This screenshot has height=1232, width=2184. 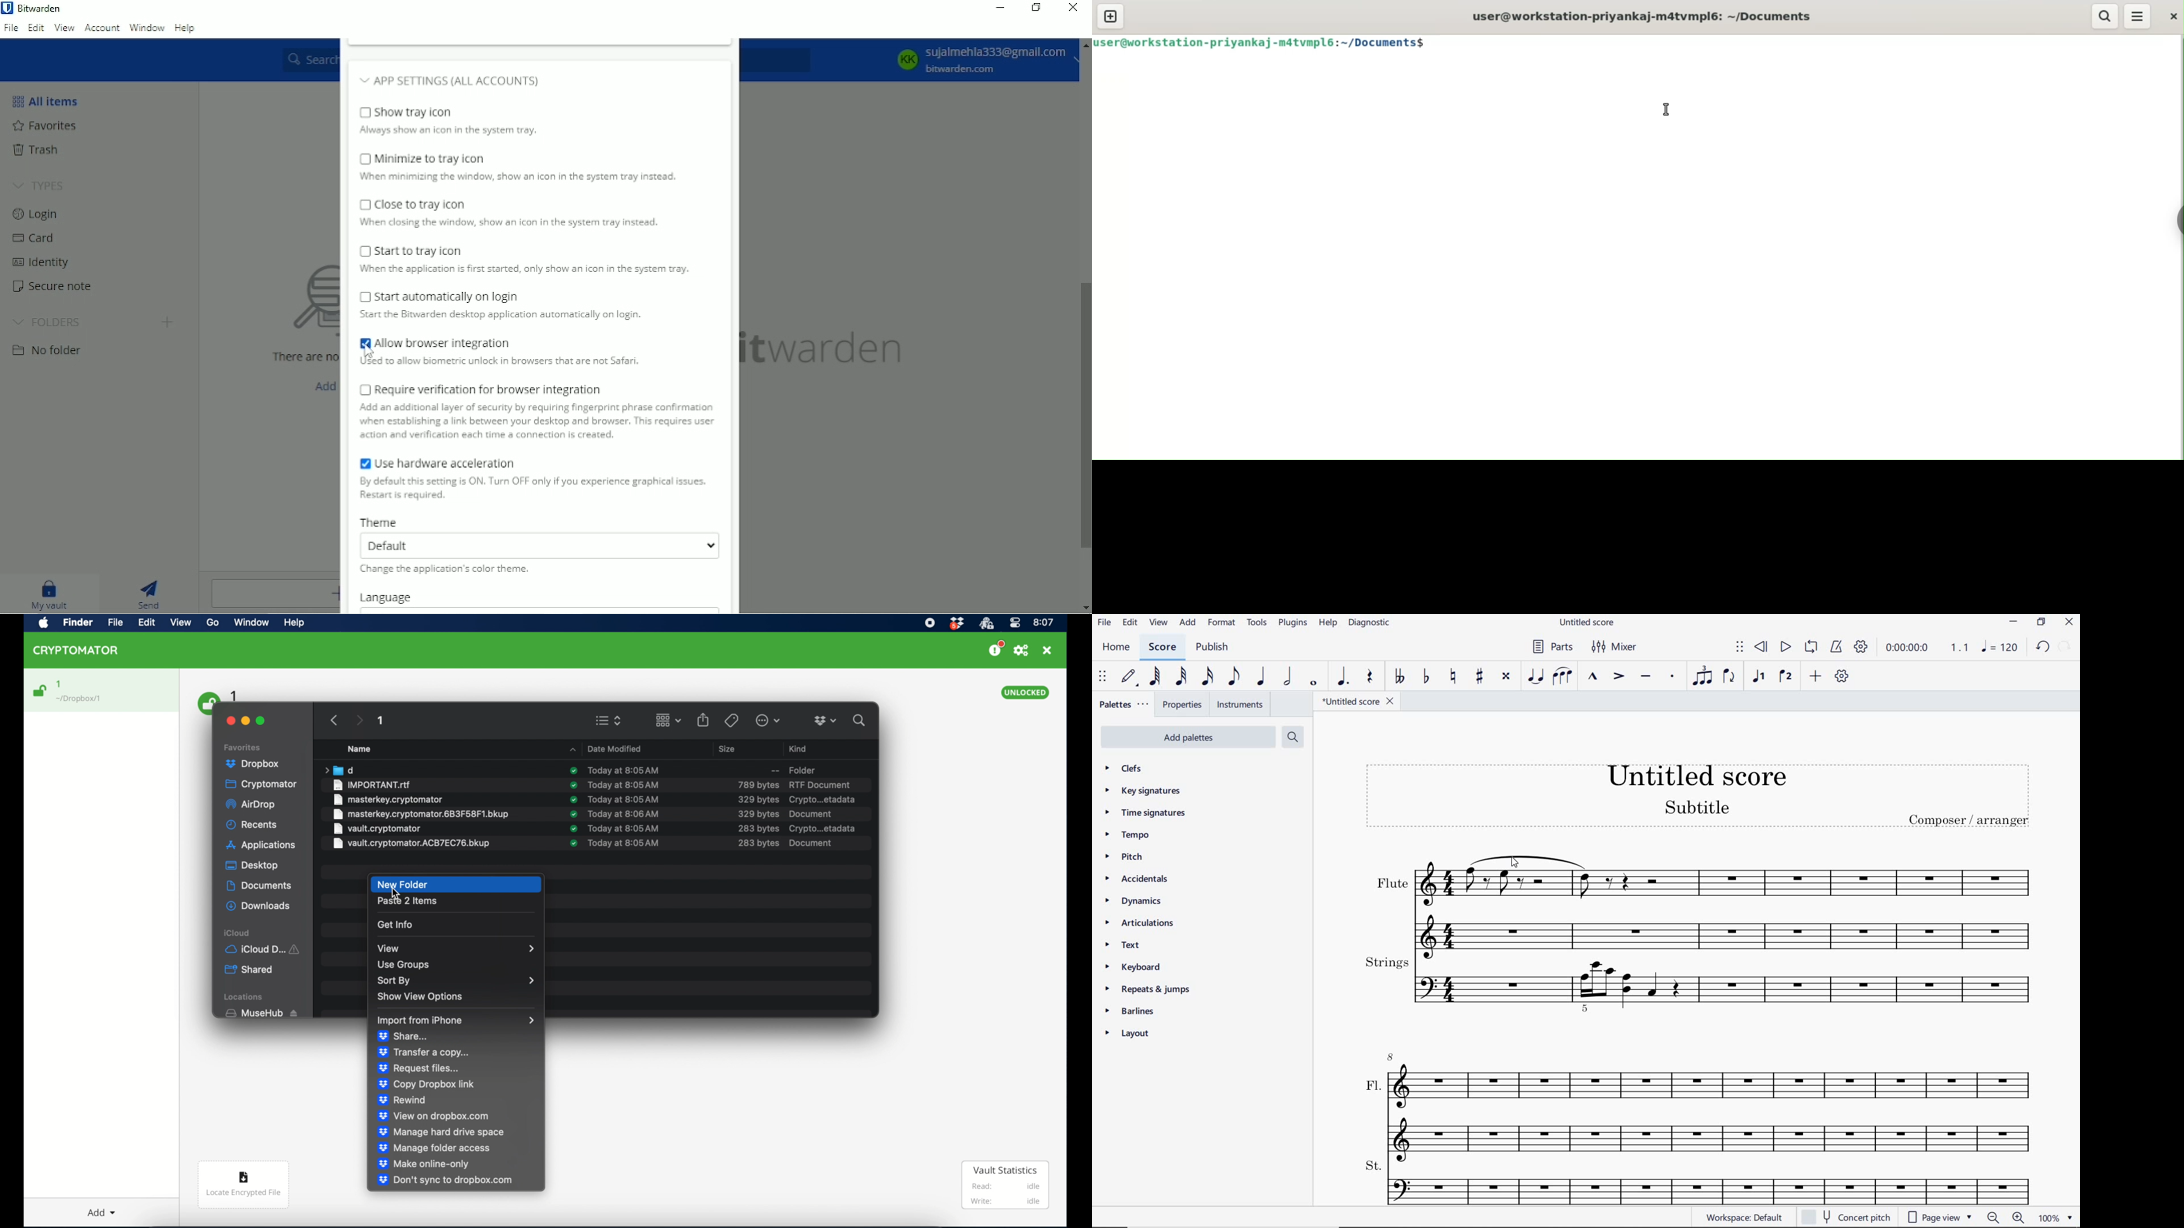 I want to click on share, so click(x=403, y=1036).